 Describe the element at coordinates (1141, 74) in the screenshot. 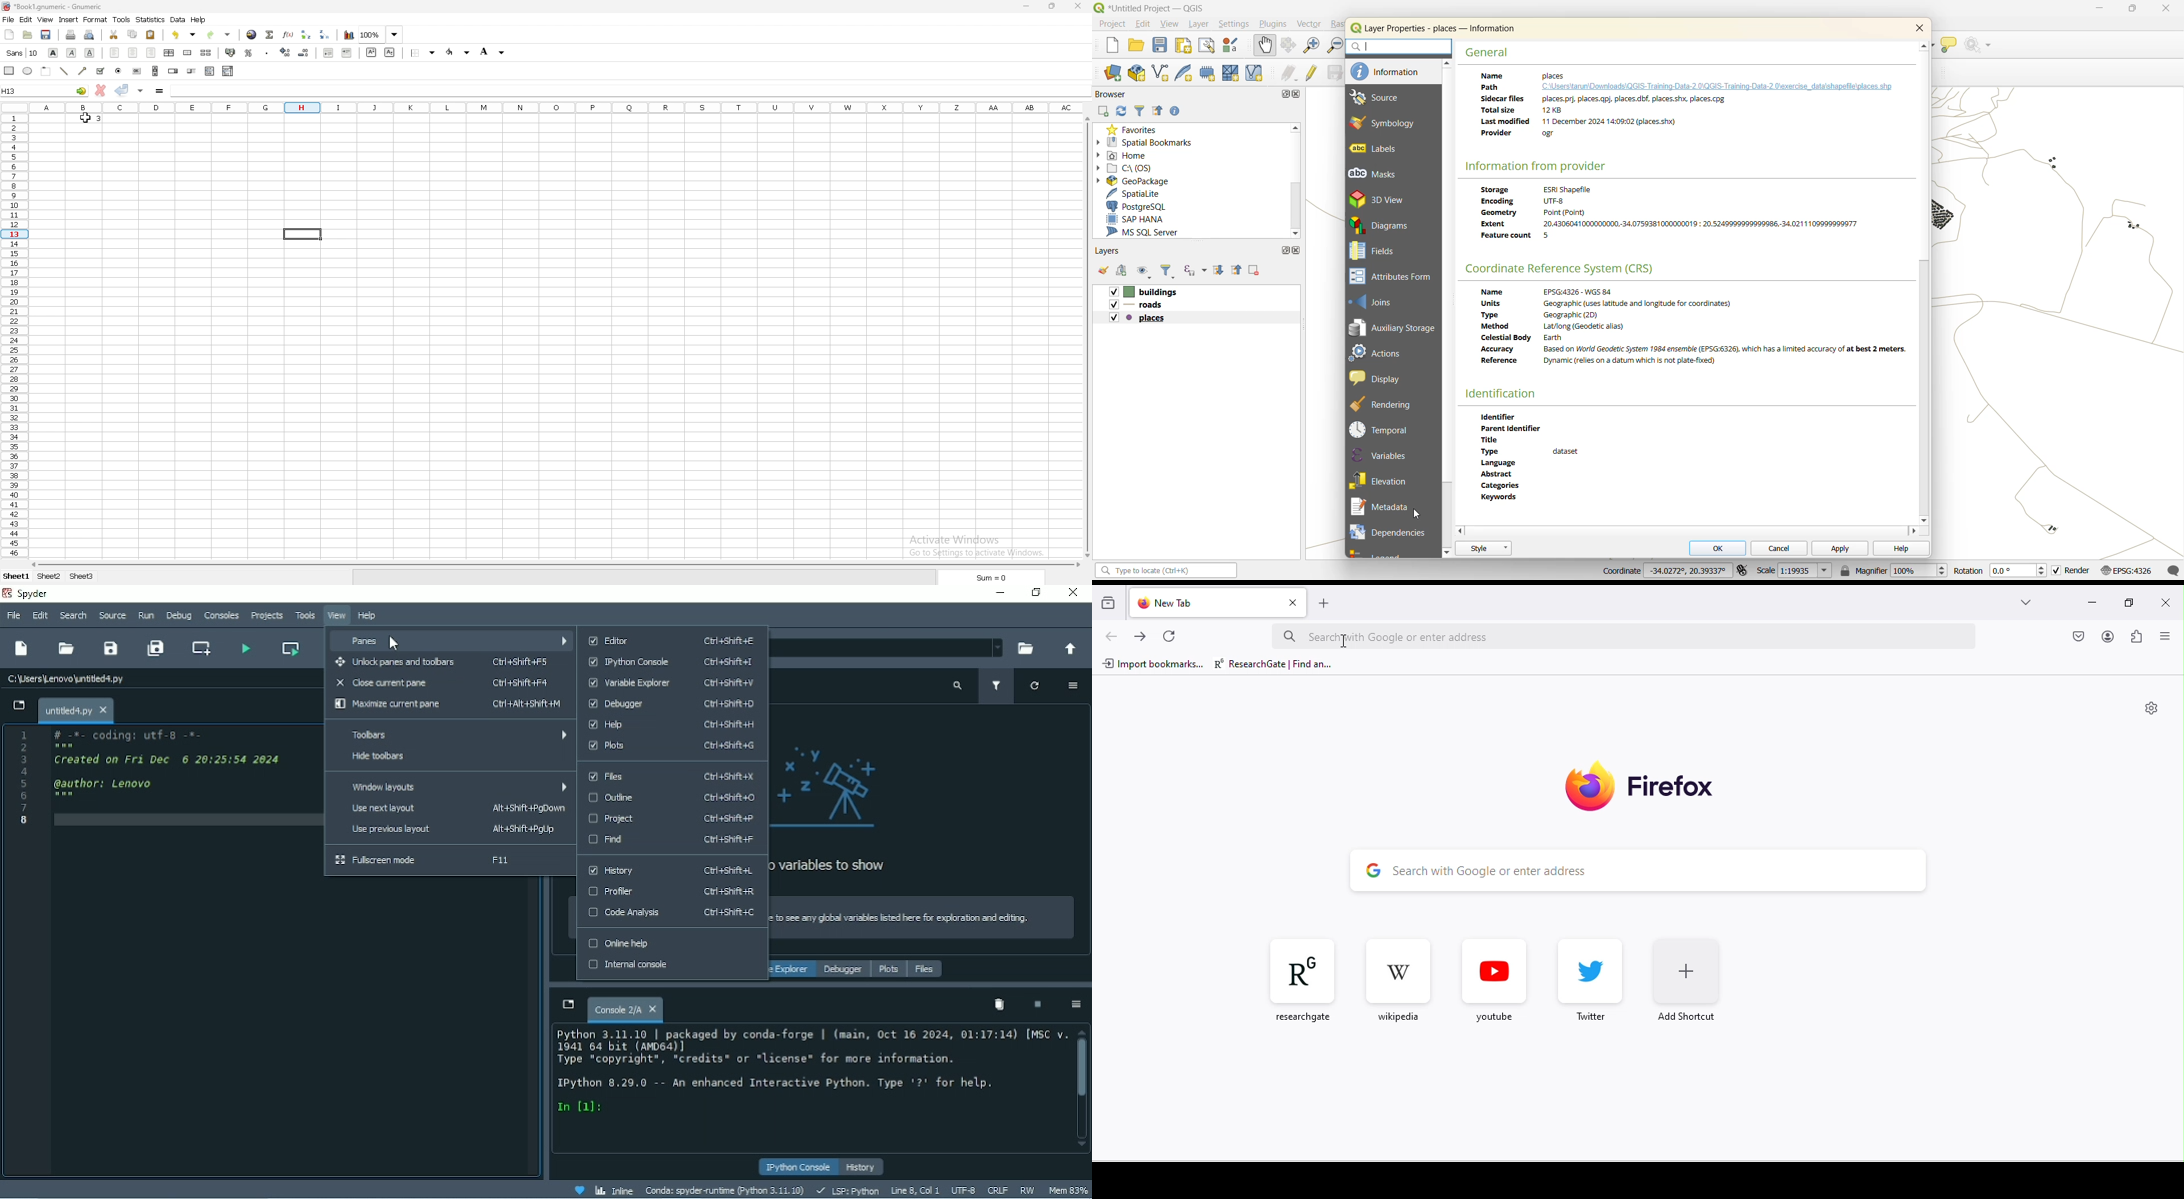

I see `new geopackage` at that location.